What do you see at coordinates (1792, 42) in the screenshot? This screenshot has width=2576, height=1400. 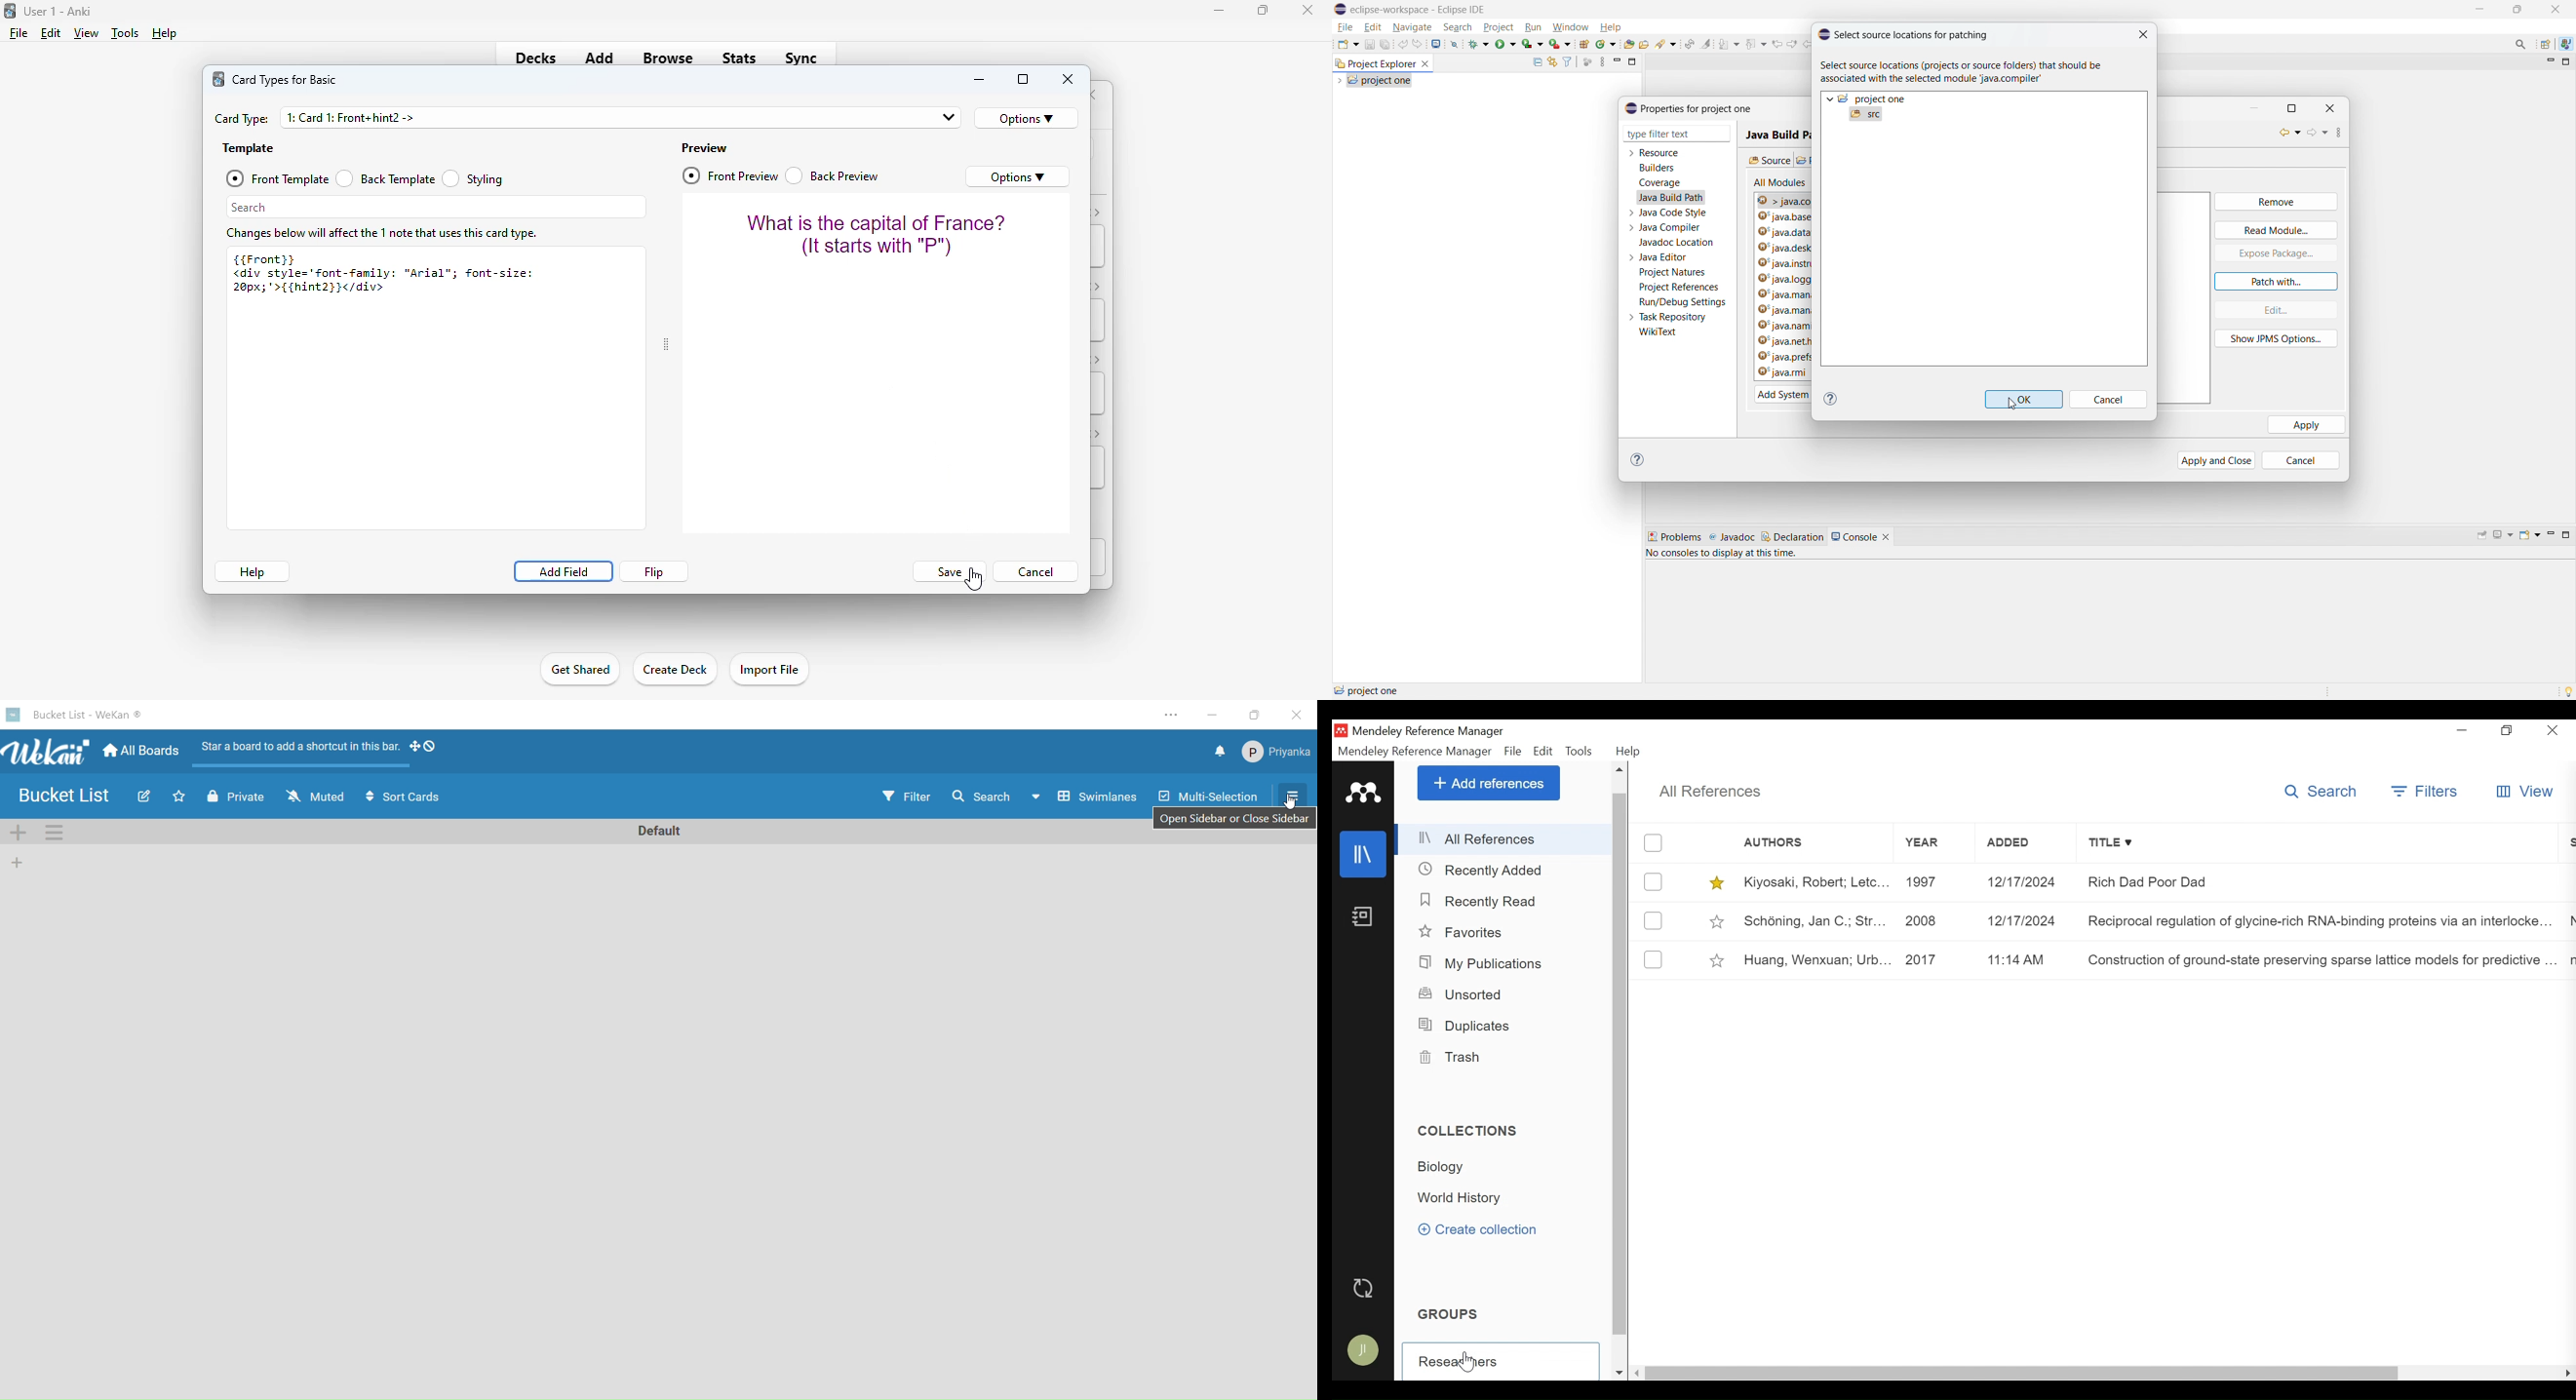 I see `view next location` at bounding box center [1792, 42].